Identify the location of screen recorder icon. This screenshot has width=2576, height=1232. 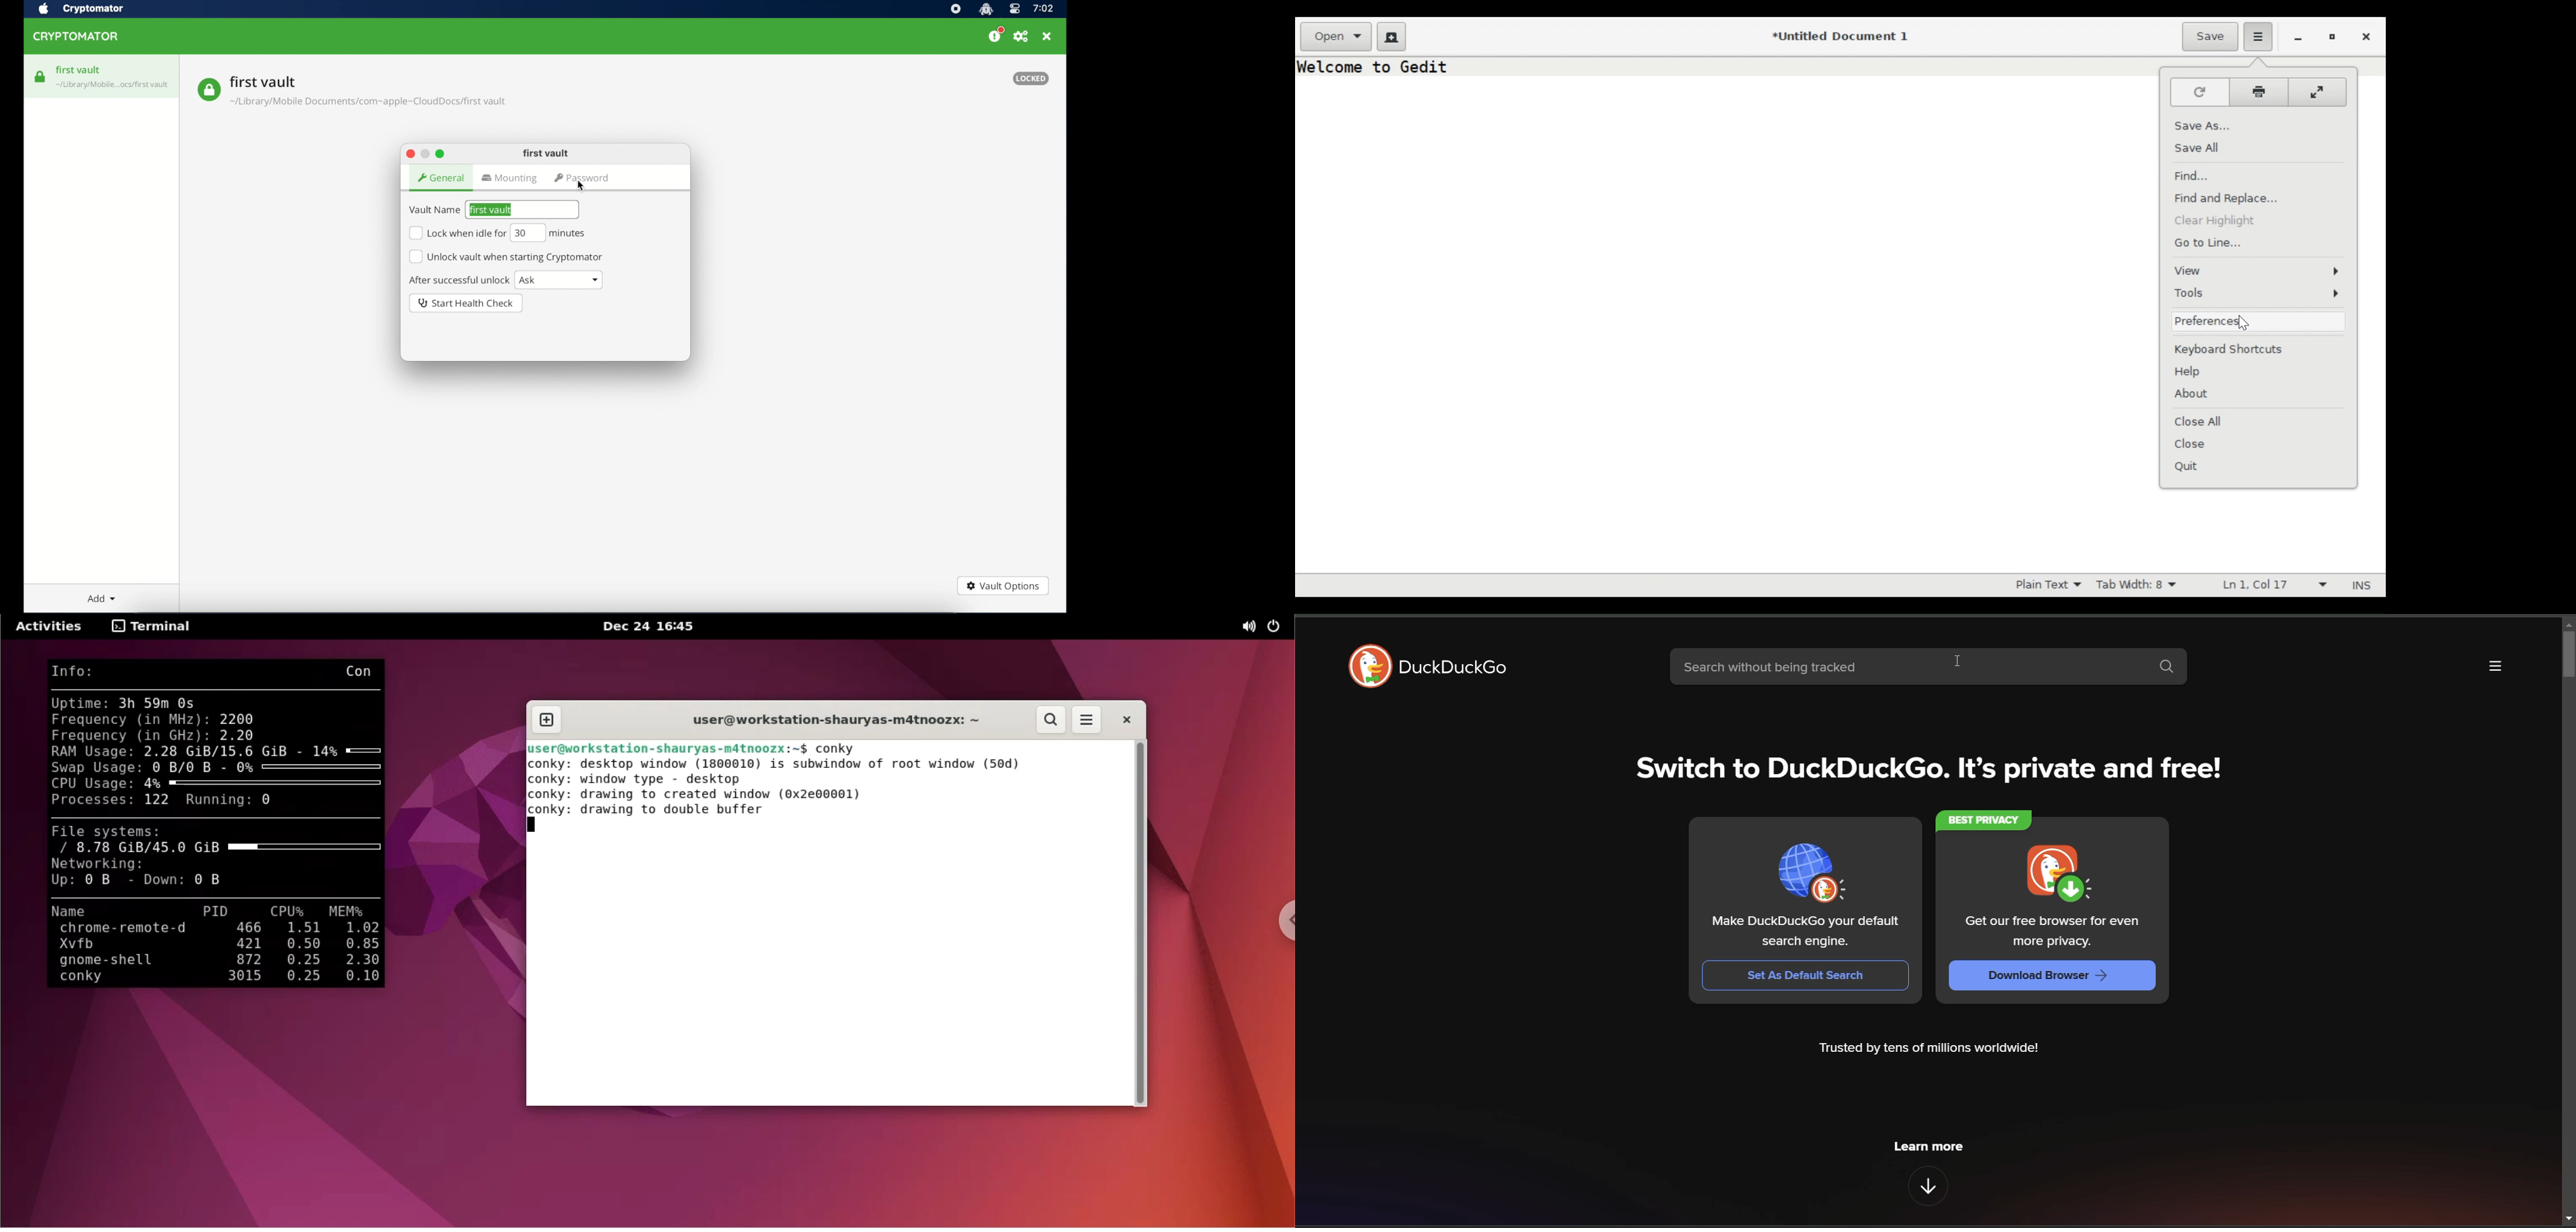
(956, 10).